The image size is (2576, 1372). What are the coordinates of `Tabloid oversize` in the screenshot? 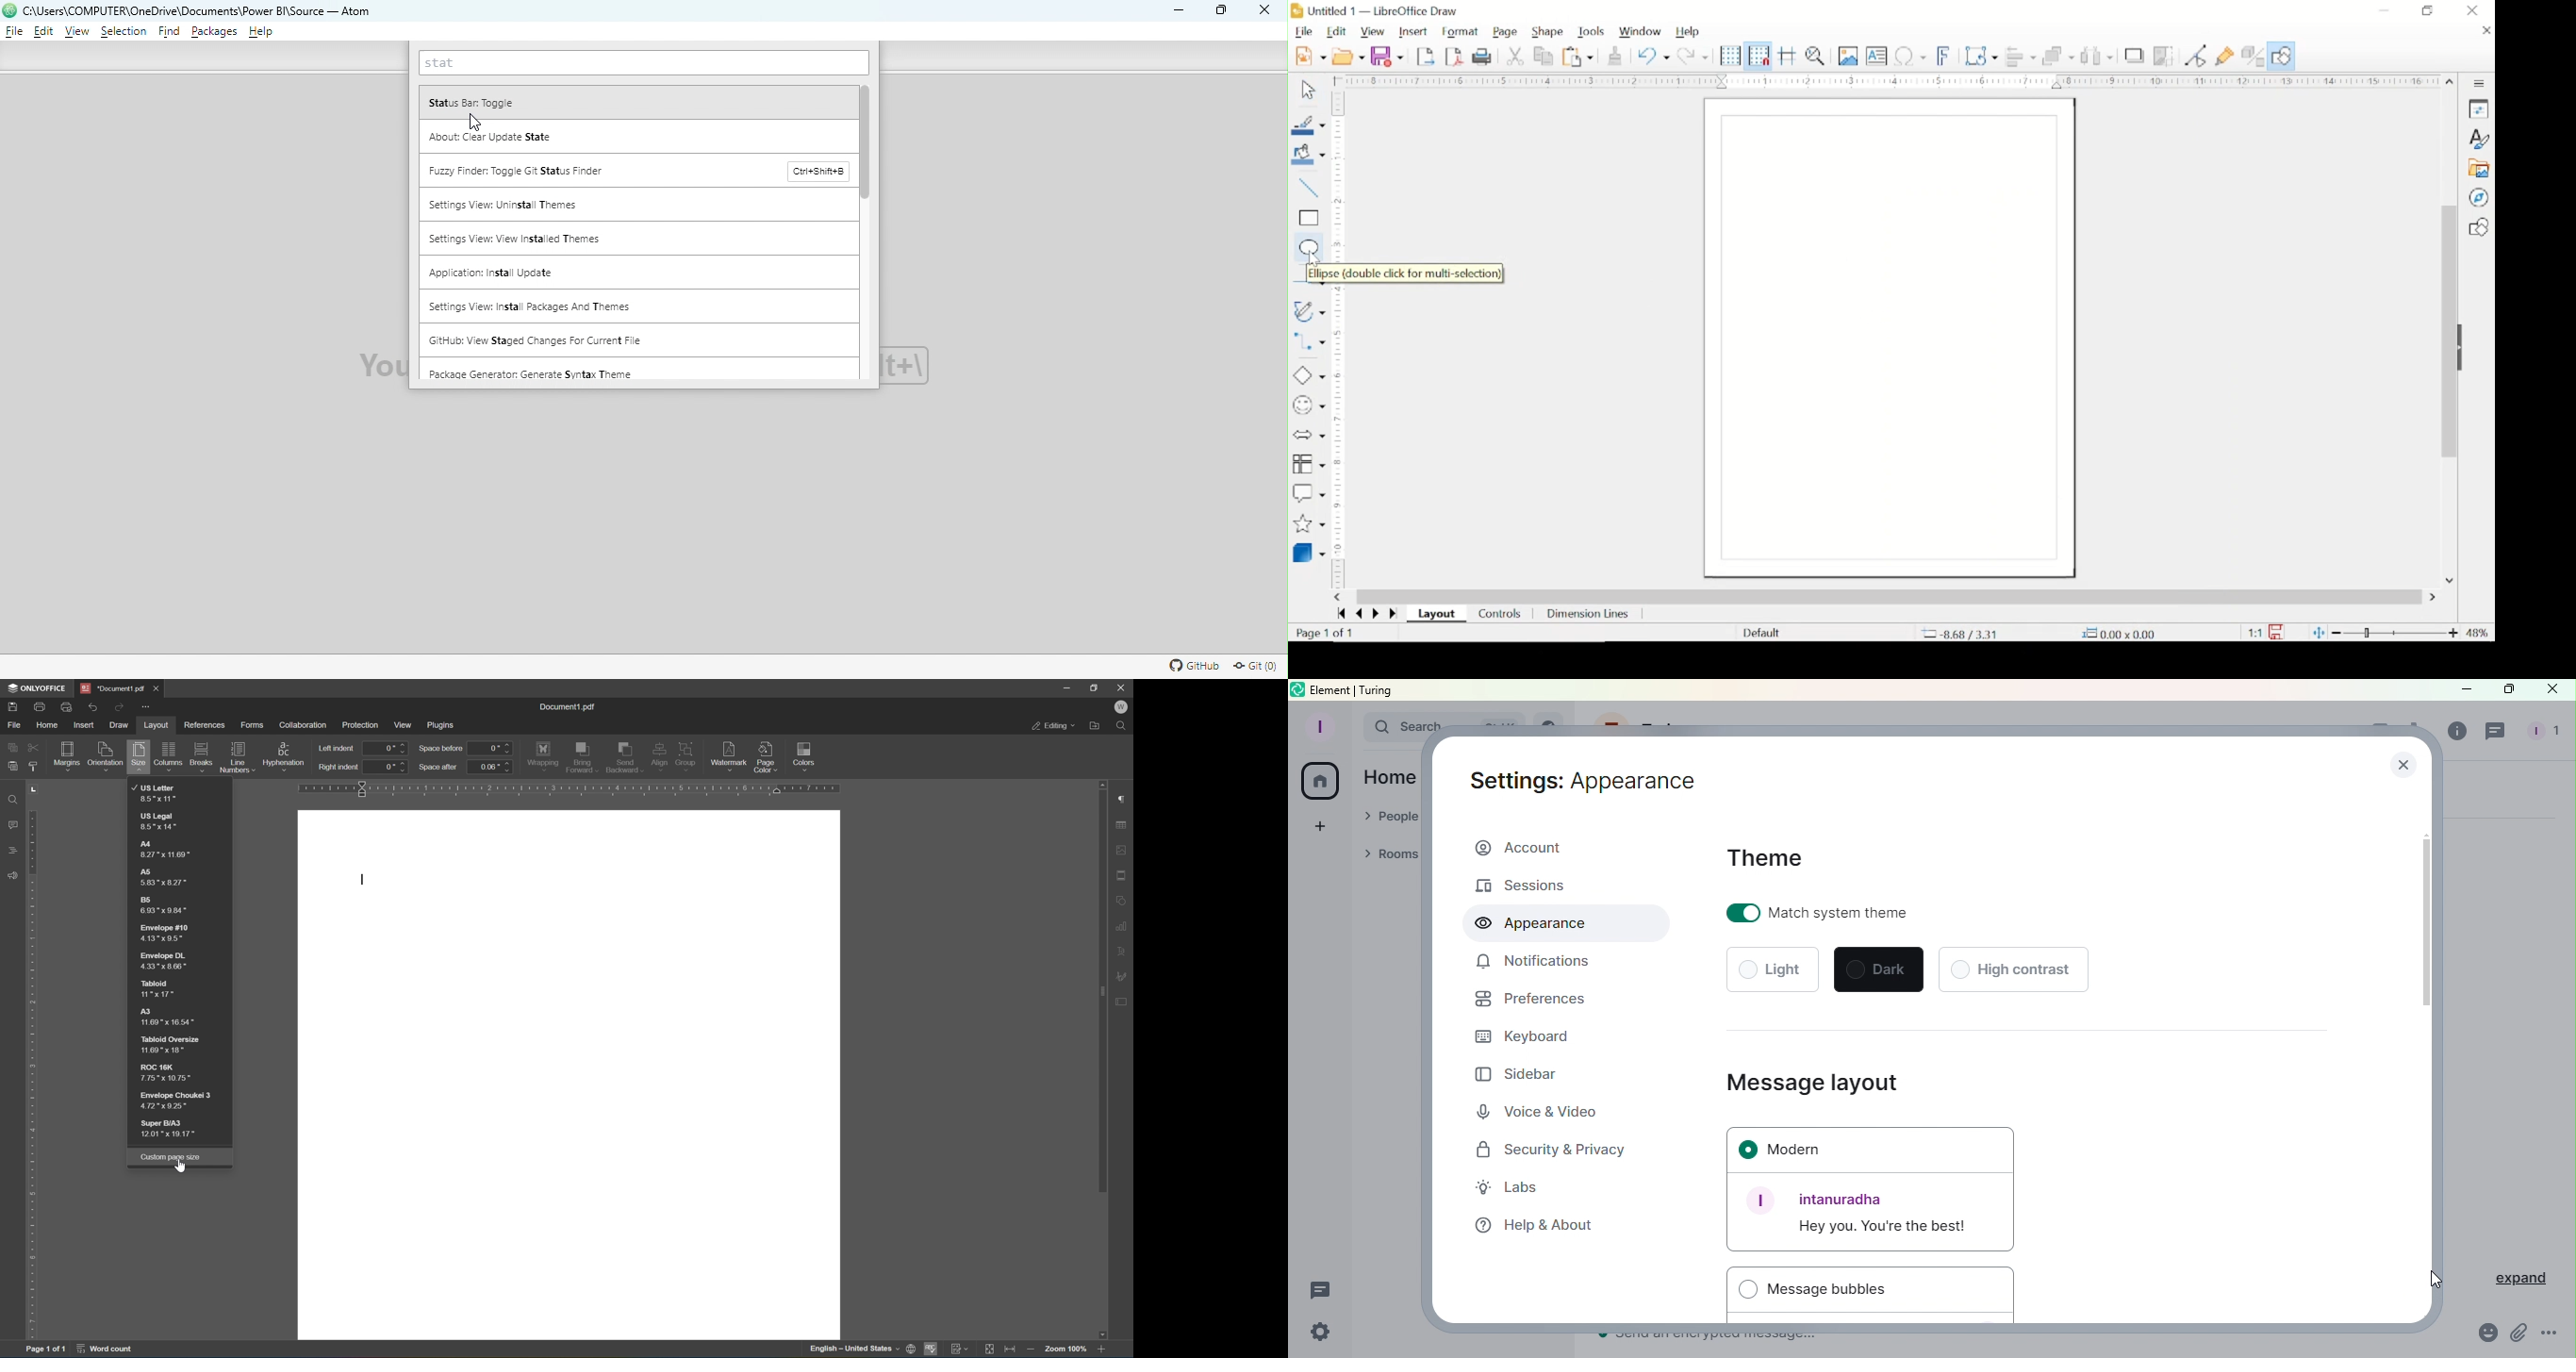 It's located at (168, 1044).